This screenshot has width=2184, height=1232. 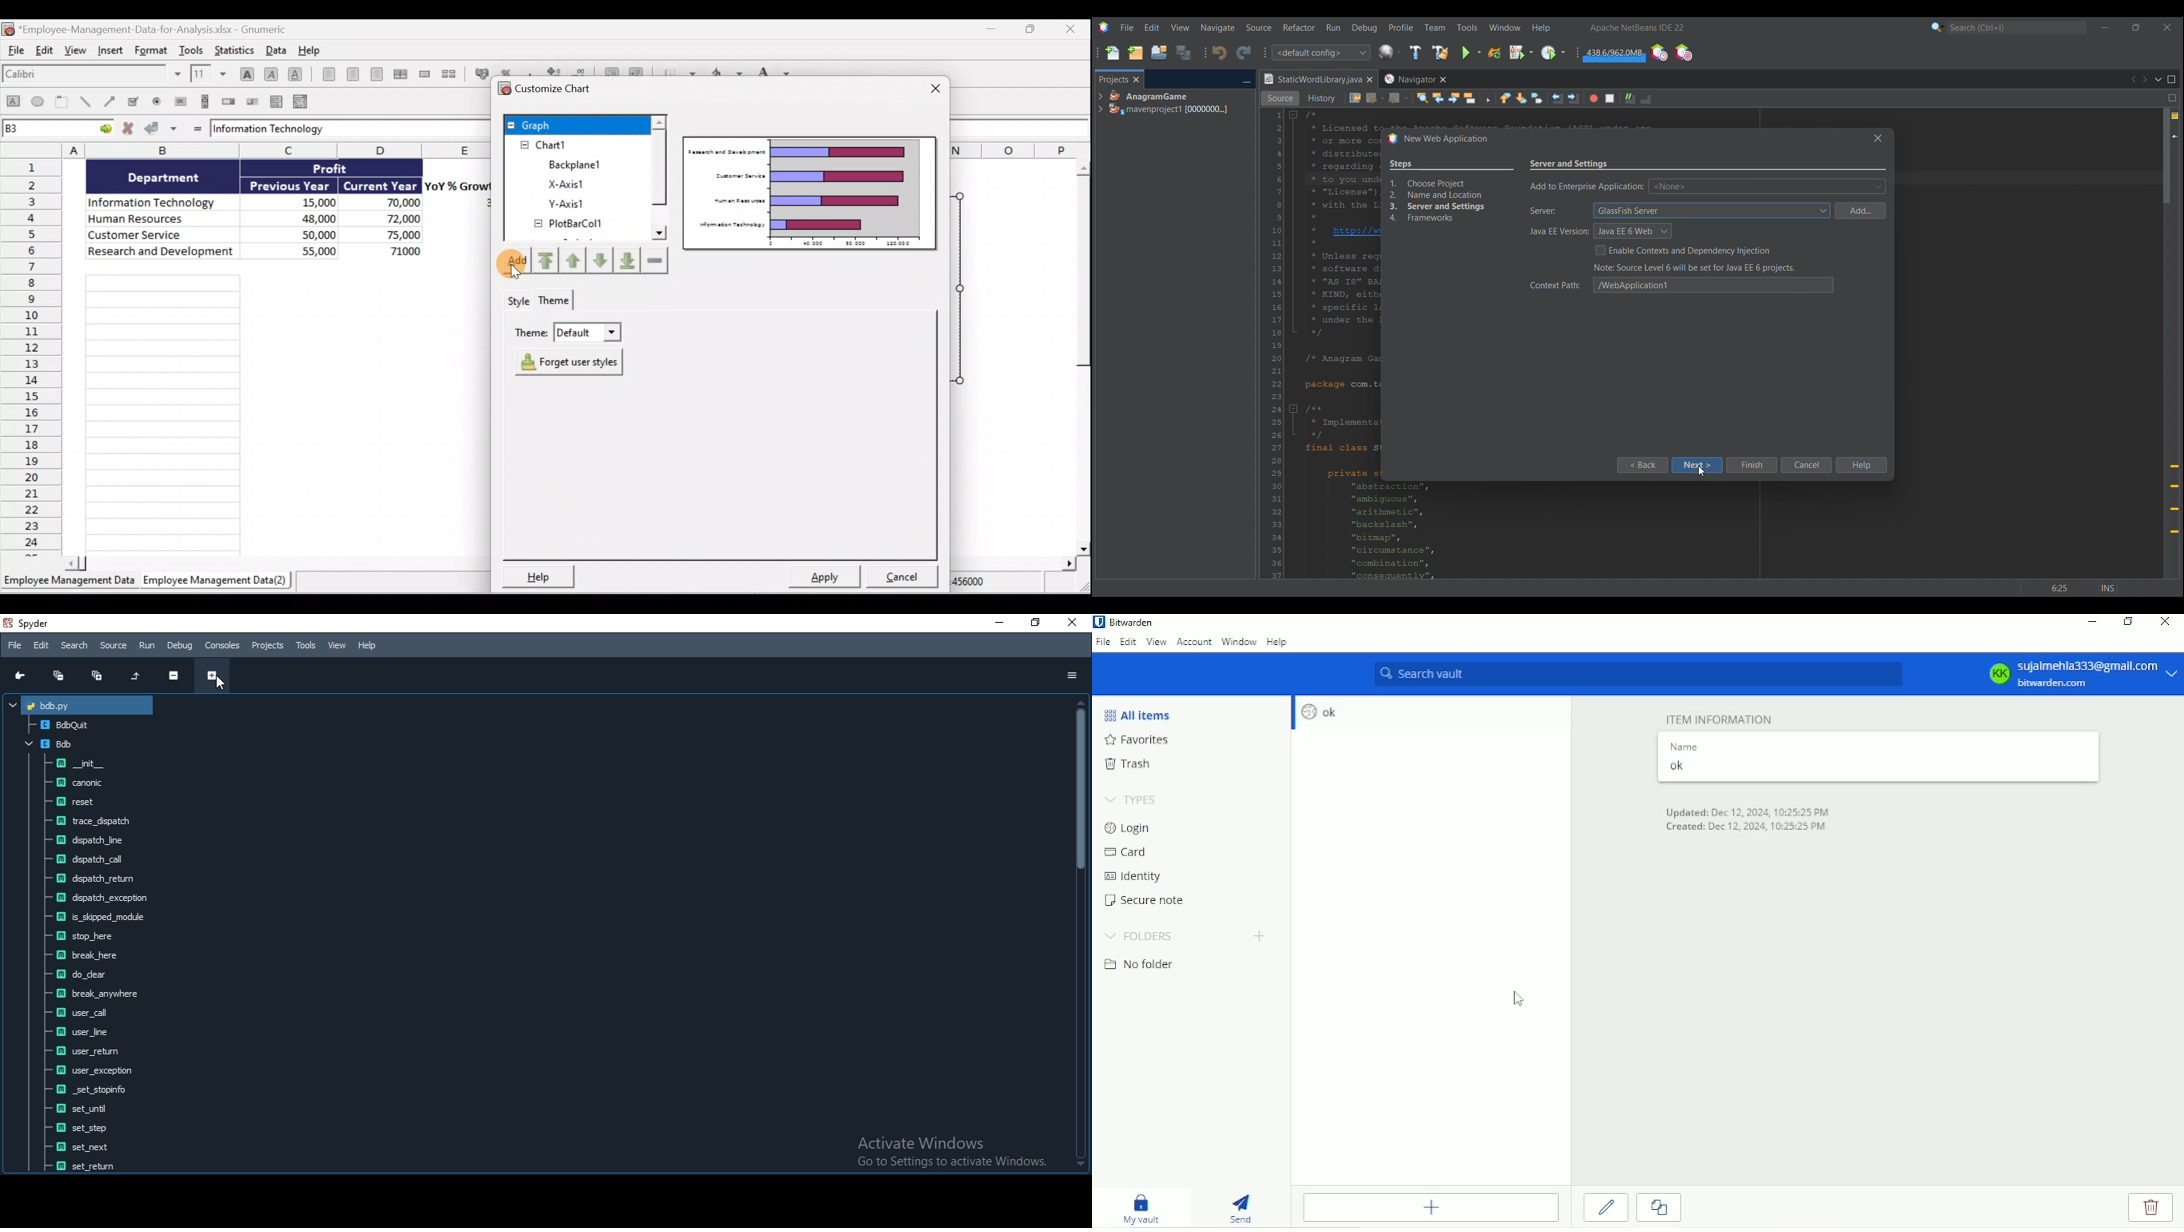 What do you see at coordinates (327, 74) in the screenshot?
I see `Align left` at bounding box center [327, 74].